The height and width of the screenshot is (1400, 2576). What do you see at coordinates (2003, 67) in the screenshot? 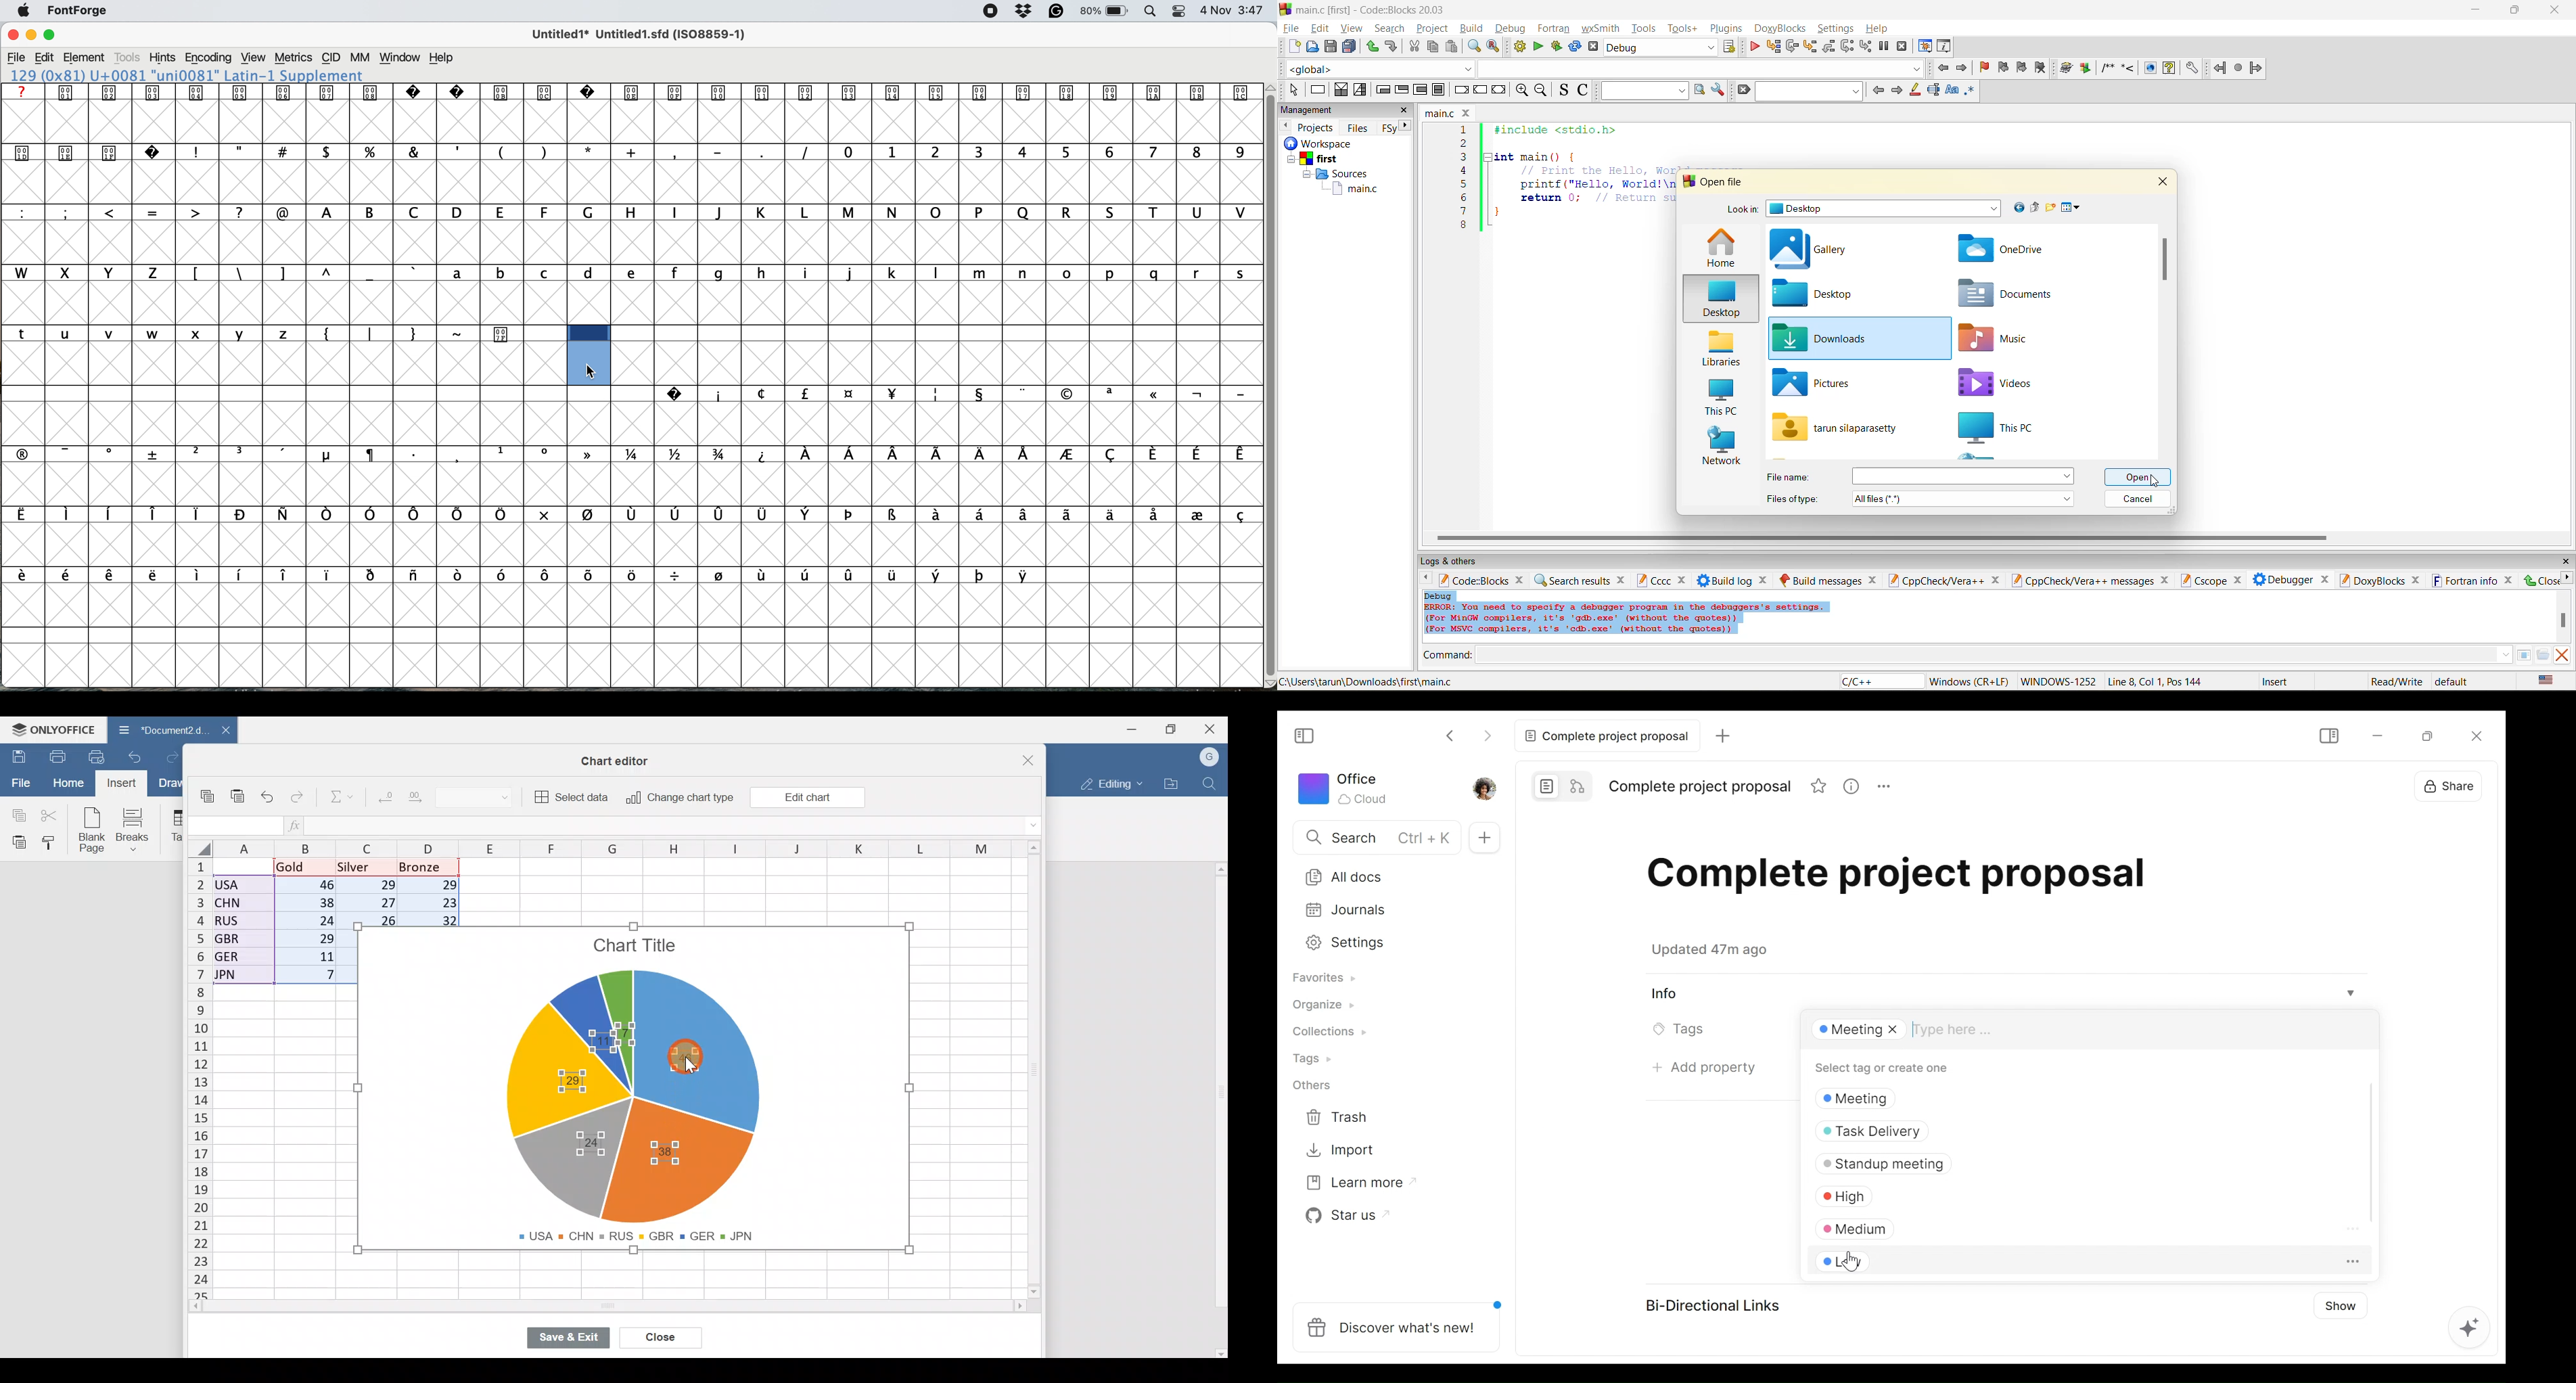
I see `previous bookmark` at bounding box center [2003, 67].